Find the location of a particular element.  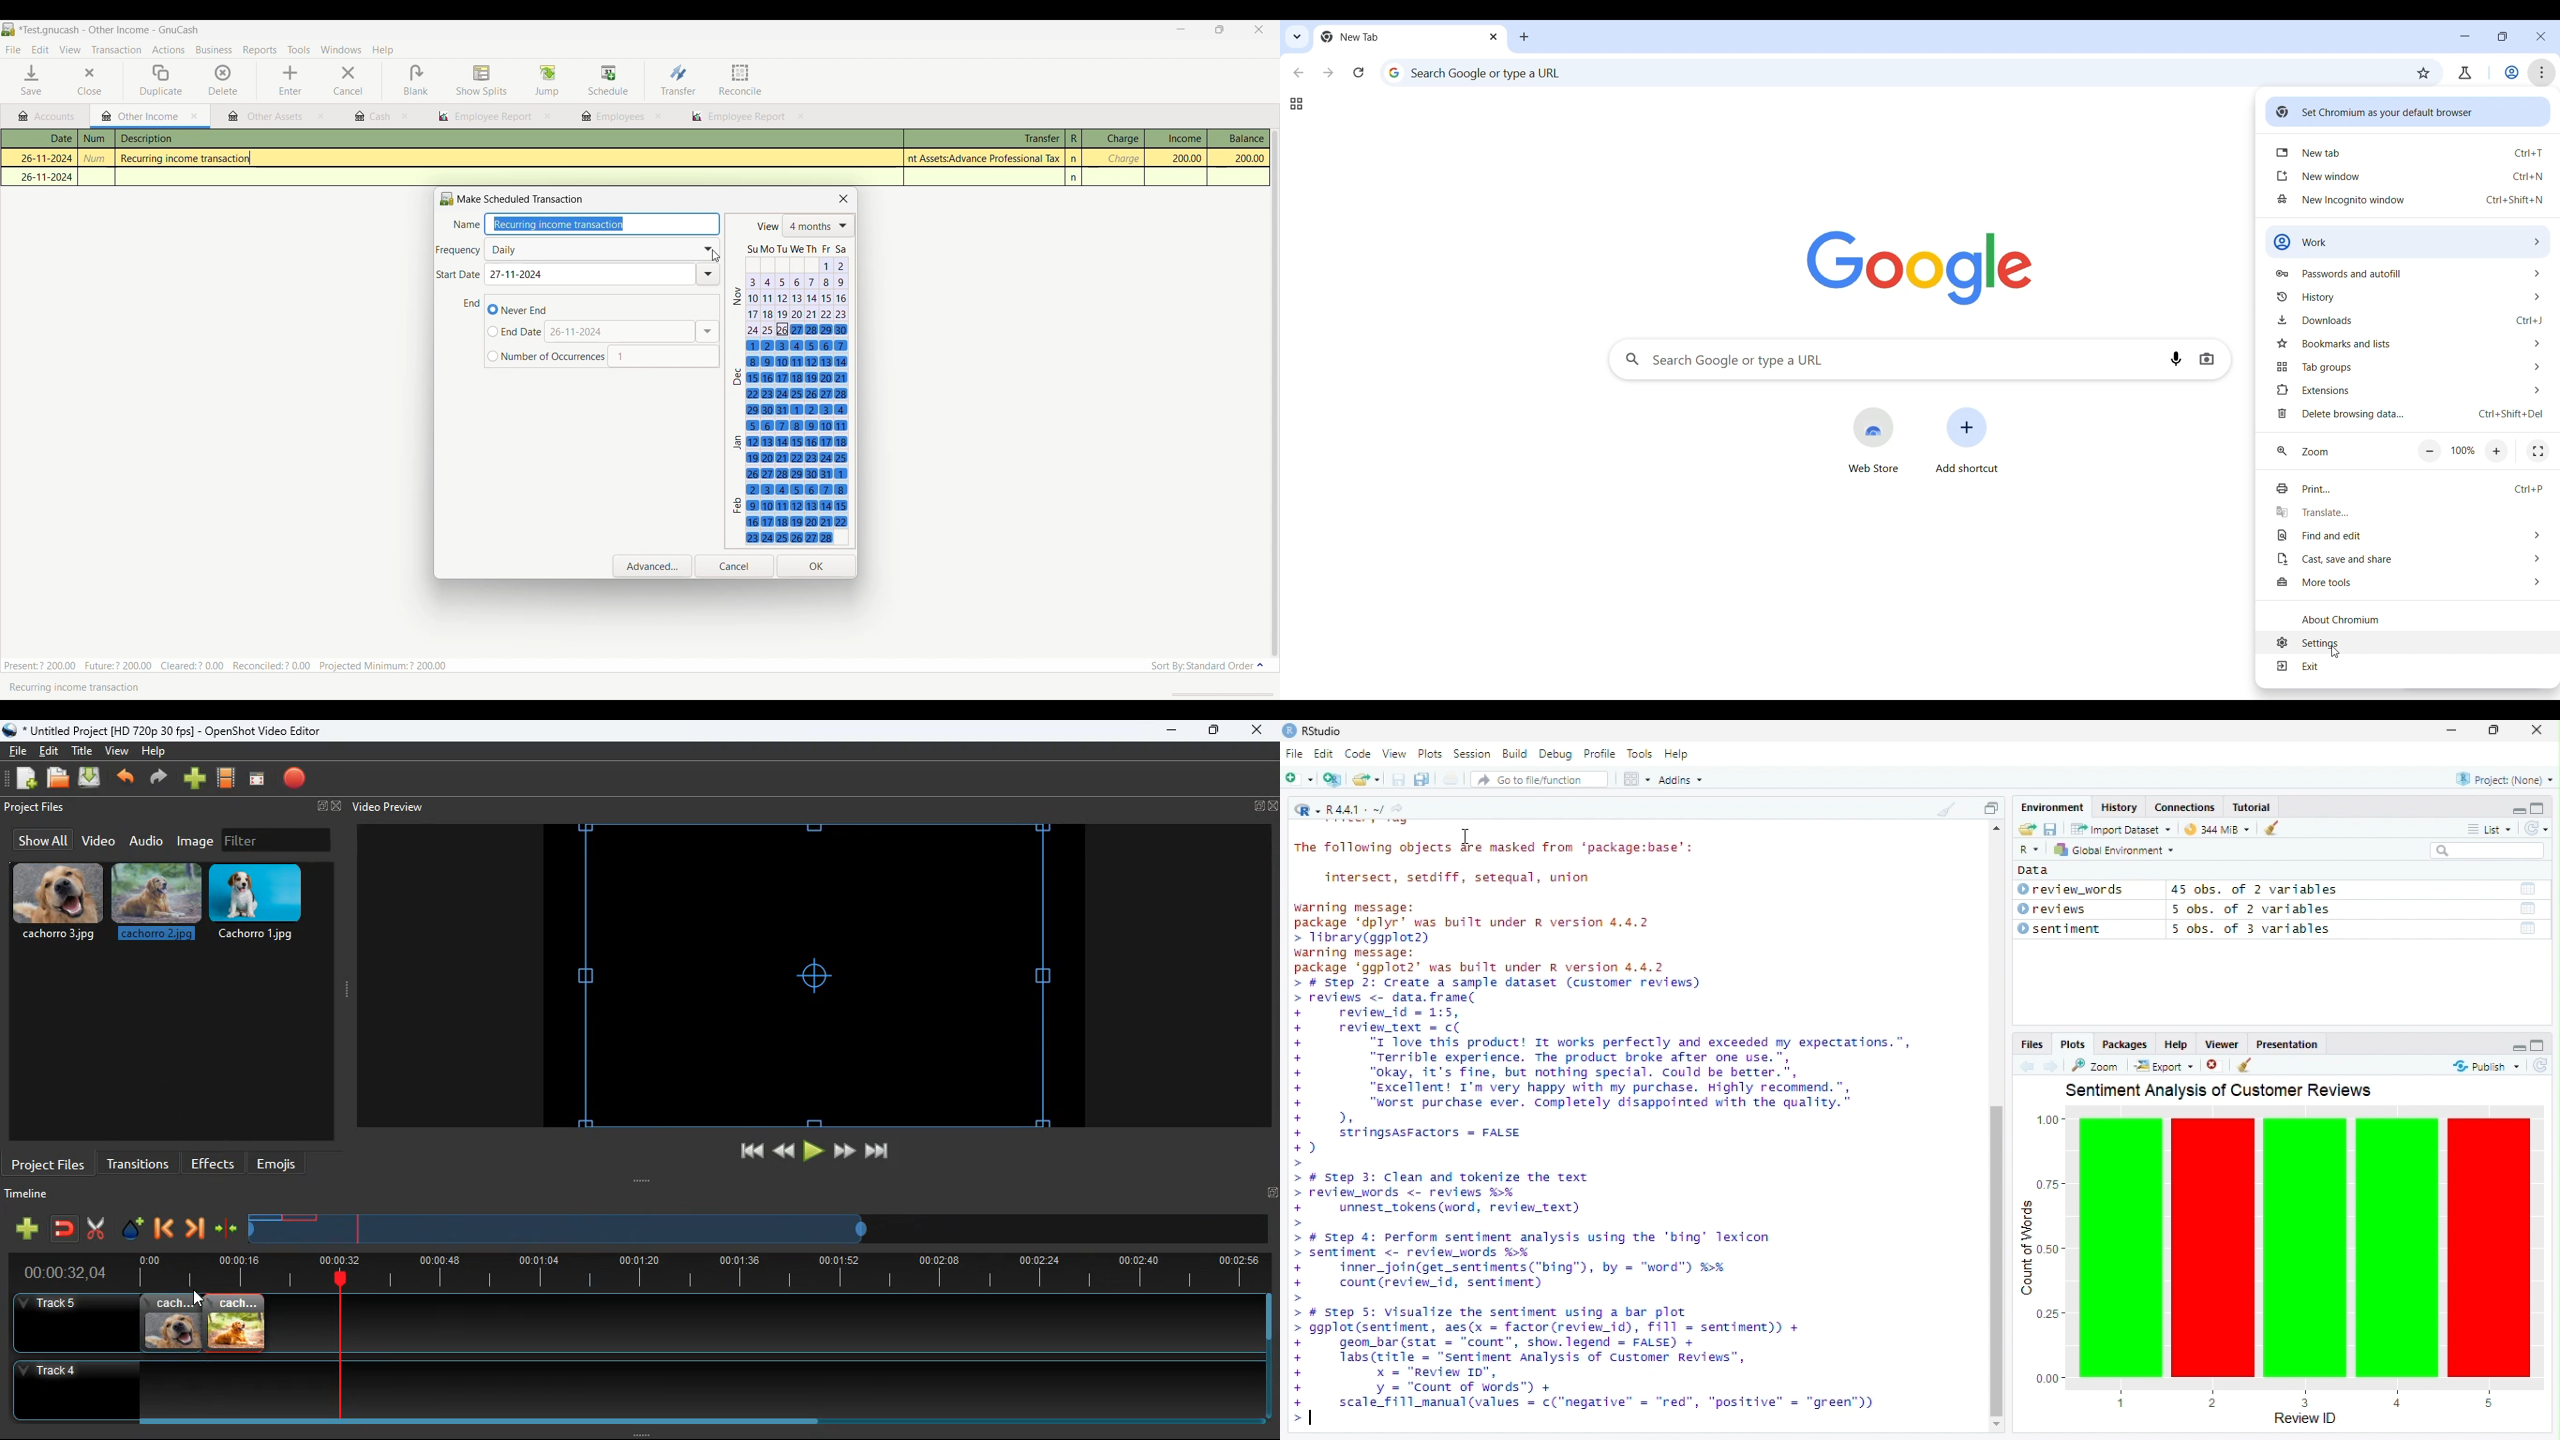

Copy is located at coordinates (1991, 807).